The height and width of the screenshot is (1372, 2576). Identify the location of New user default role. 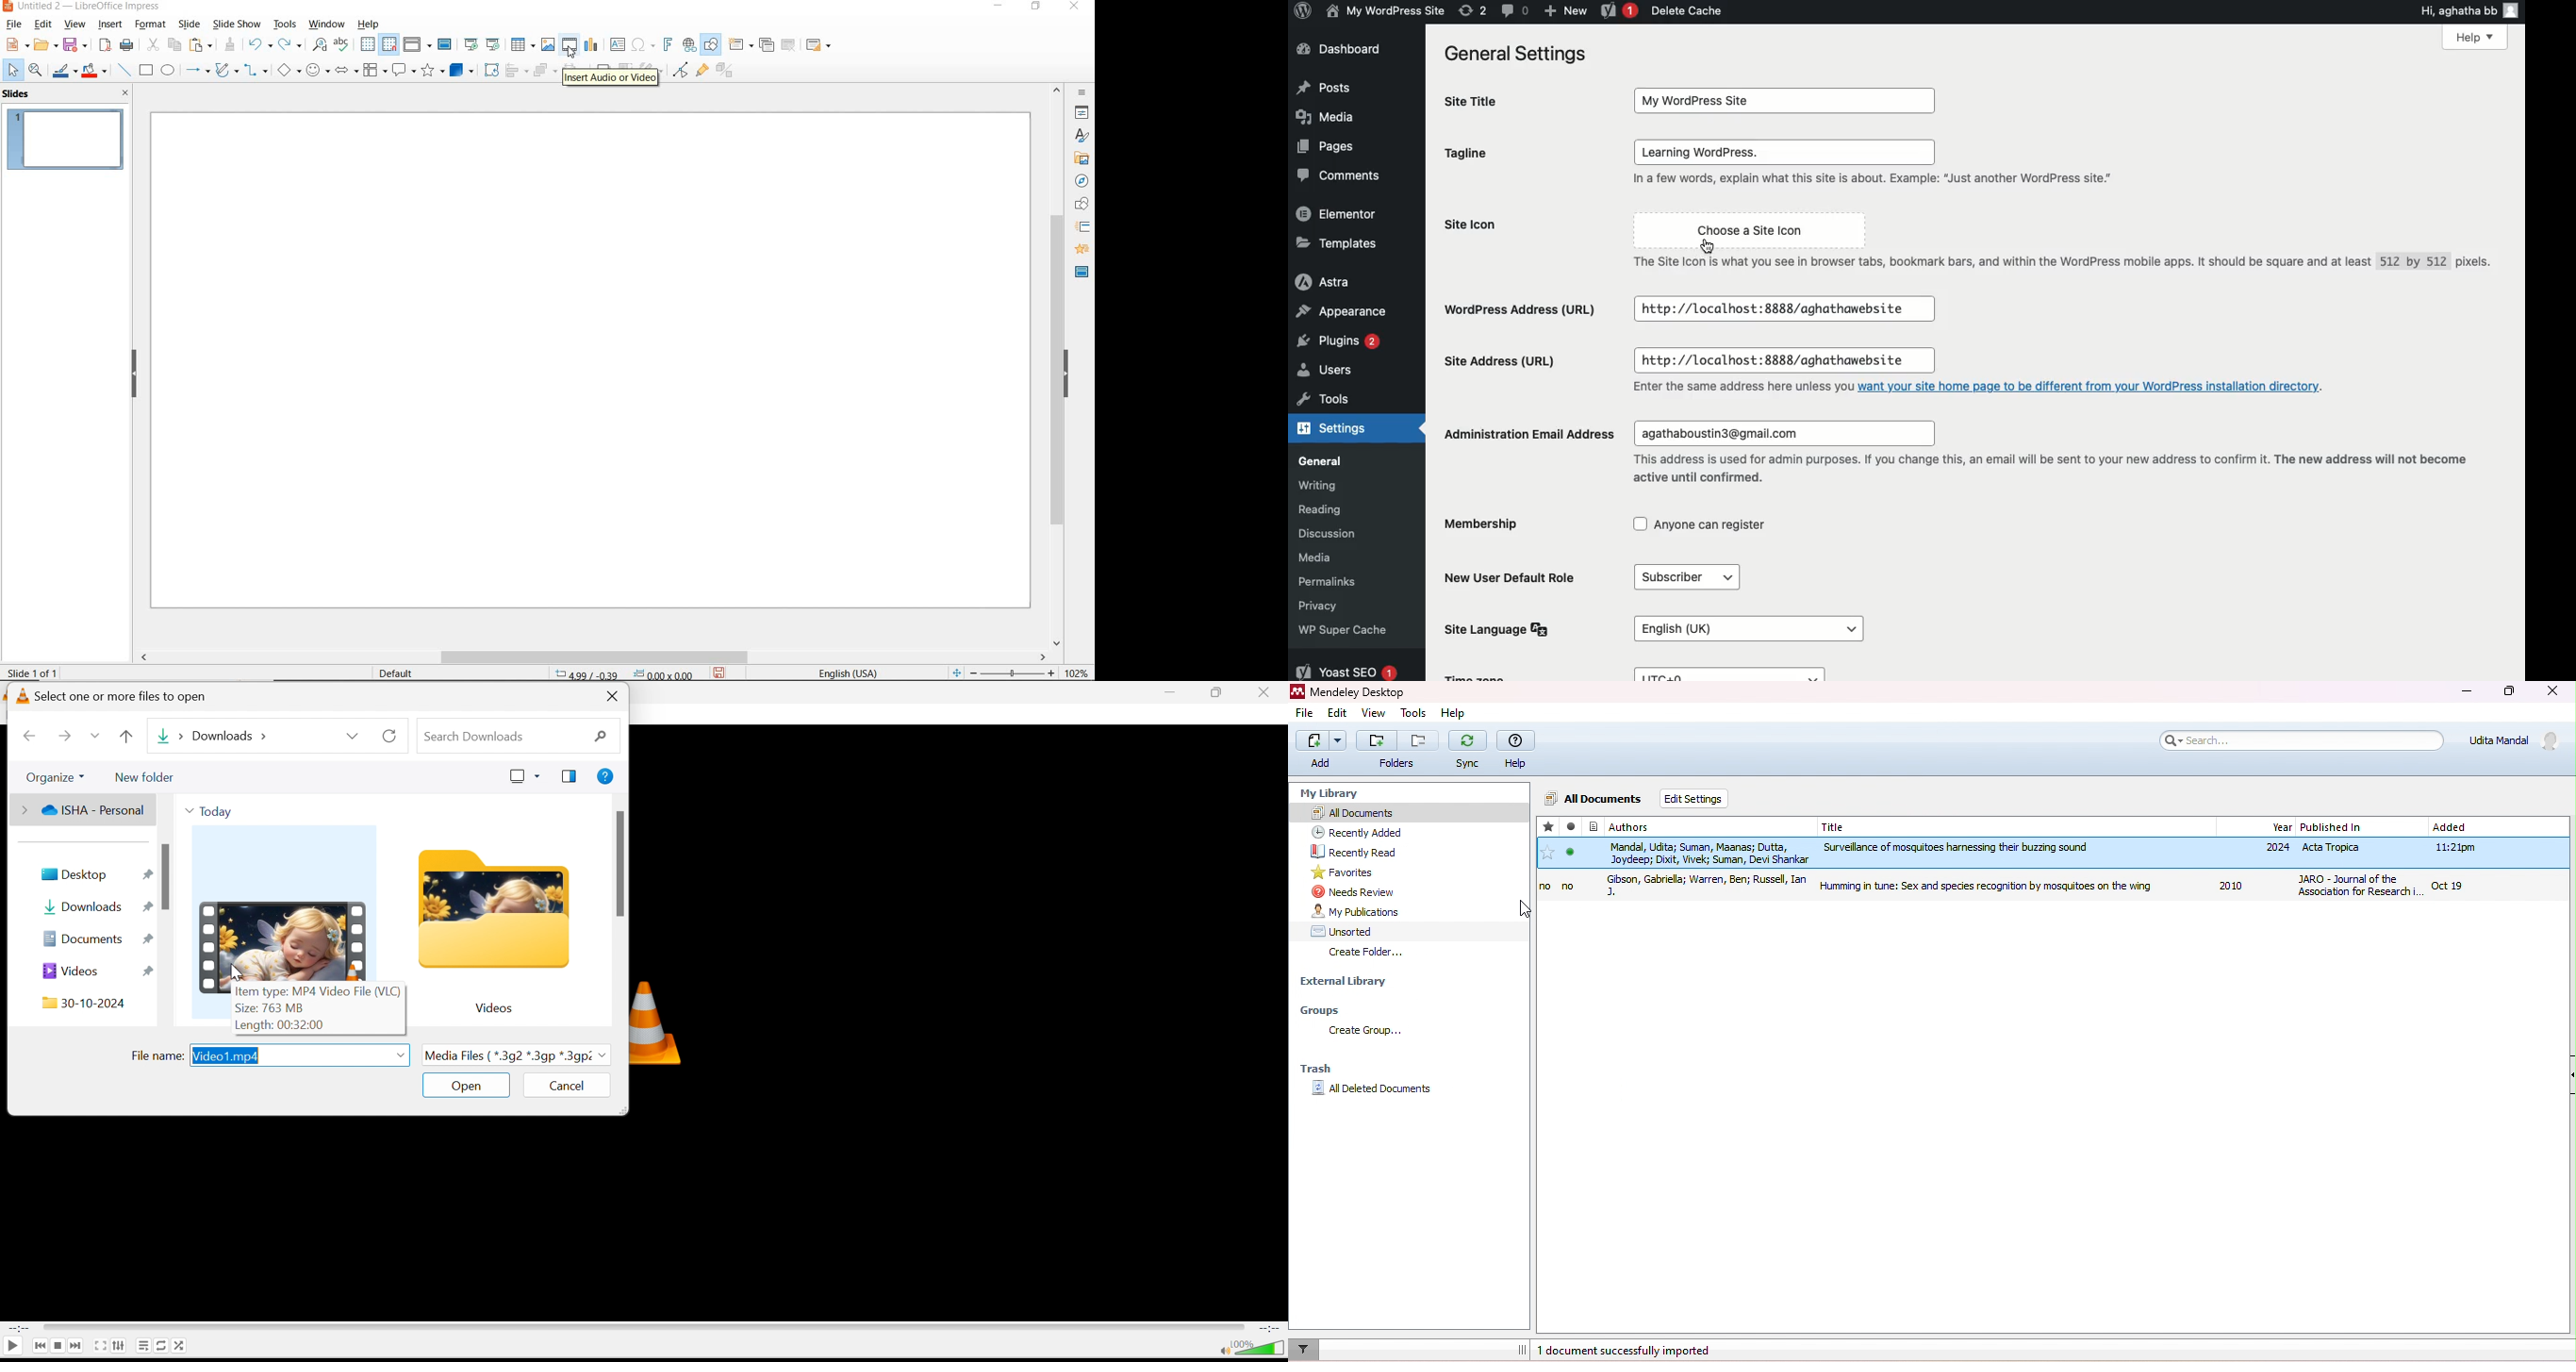
(1508, 577).